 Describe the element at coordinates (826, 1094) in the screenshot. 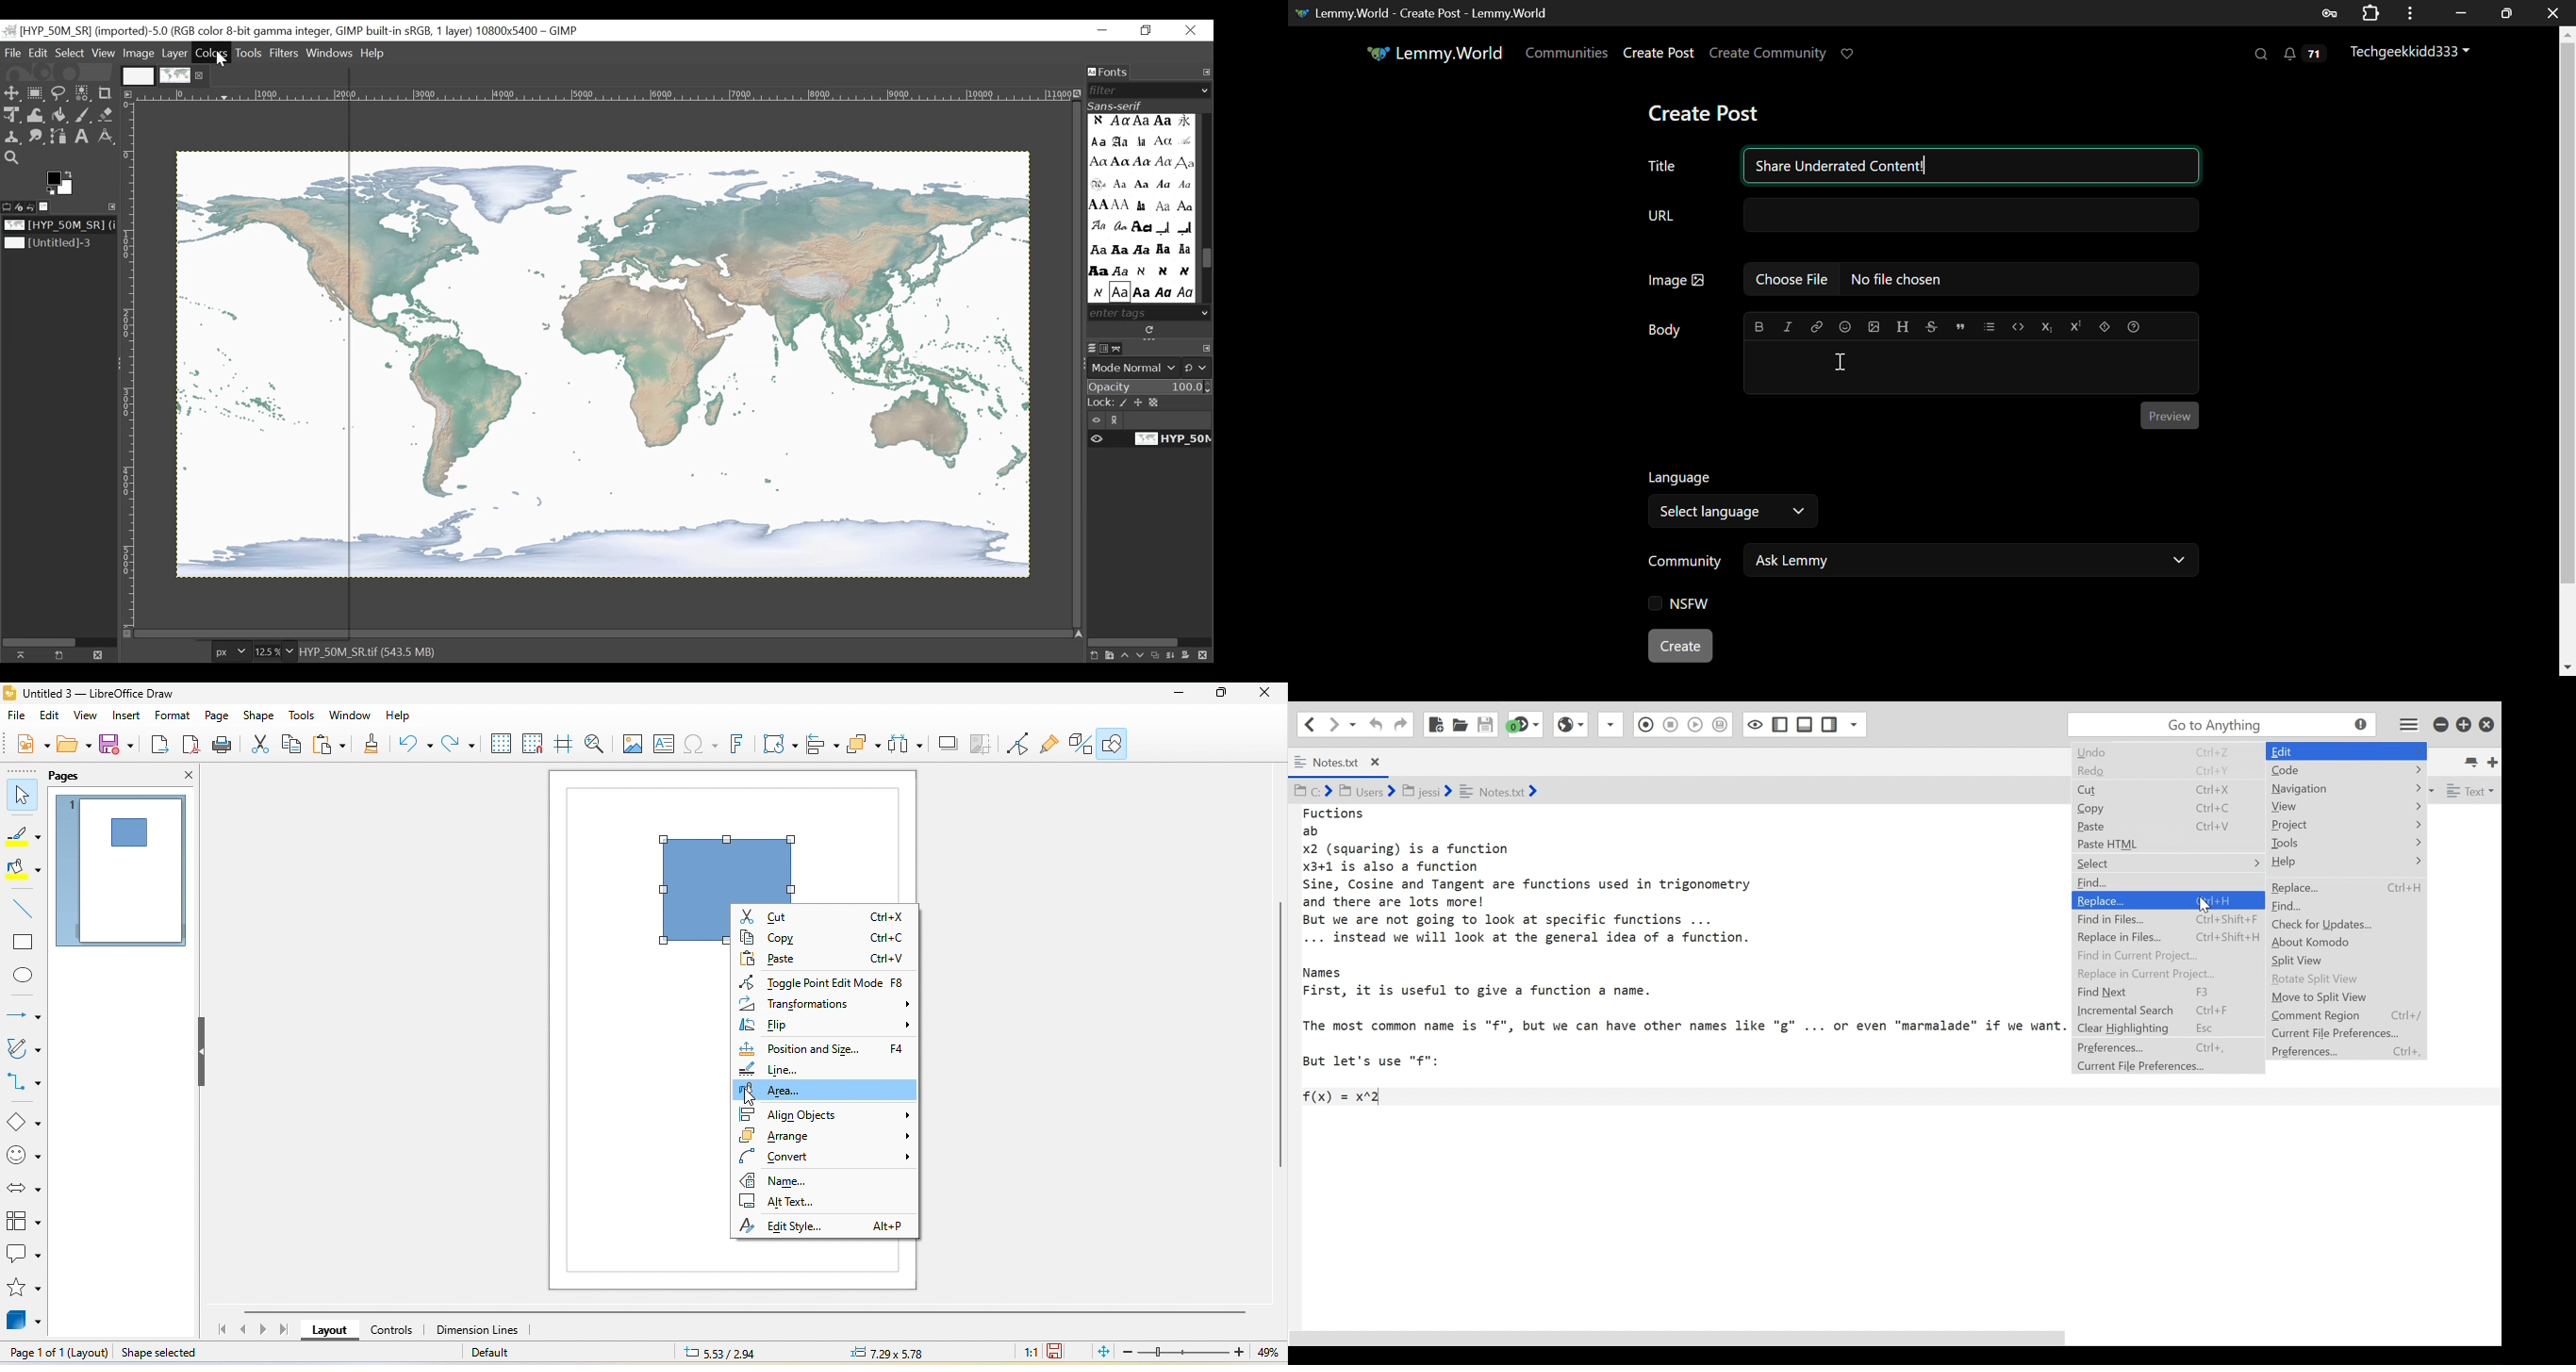

I see `area` at that location.